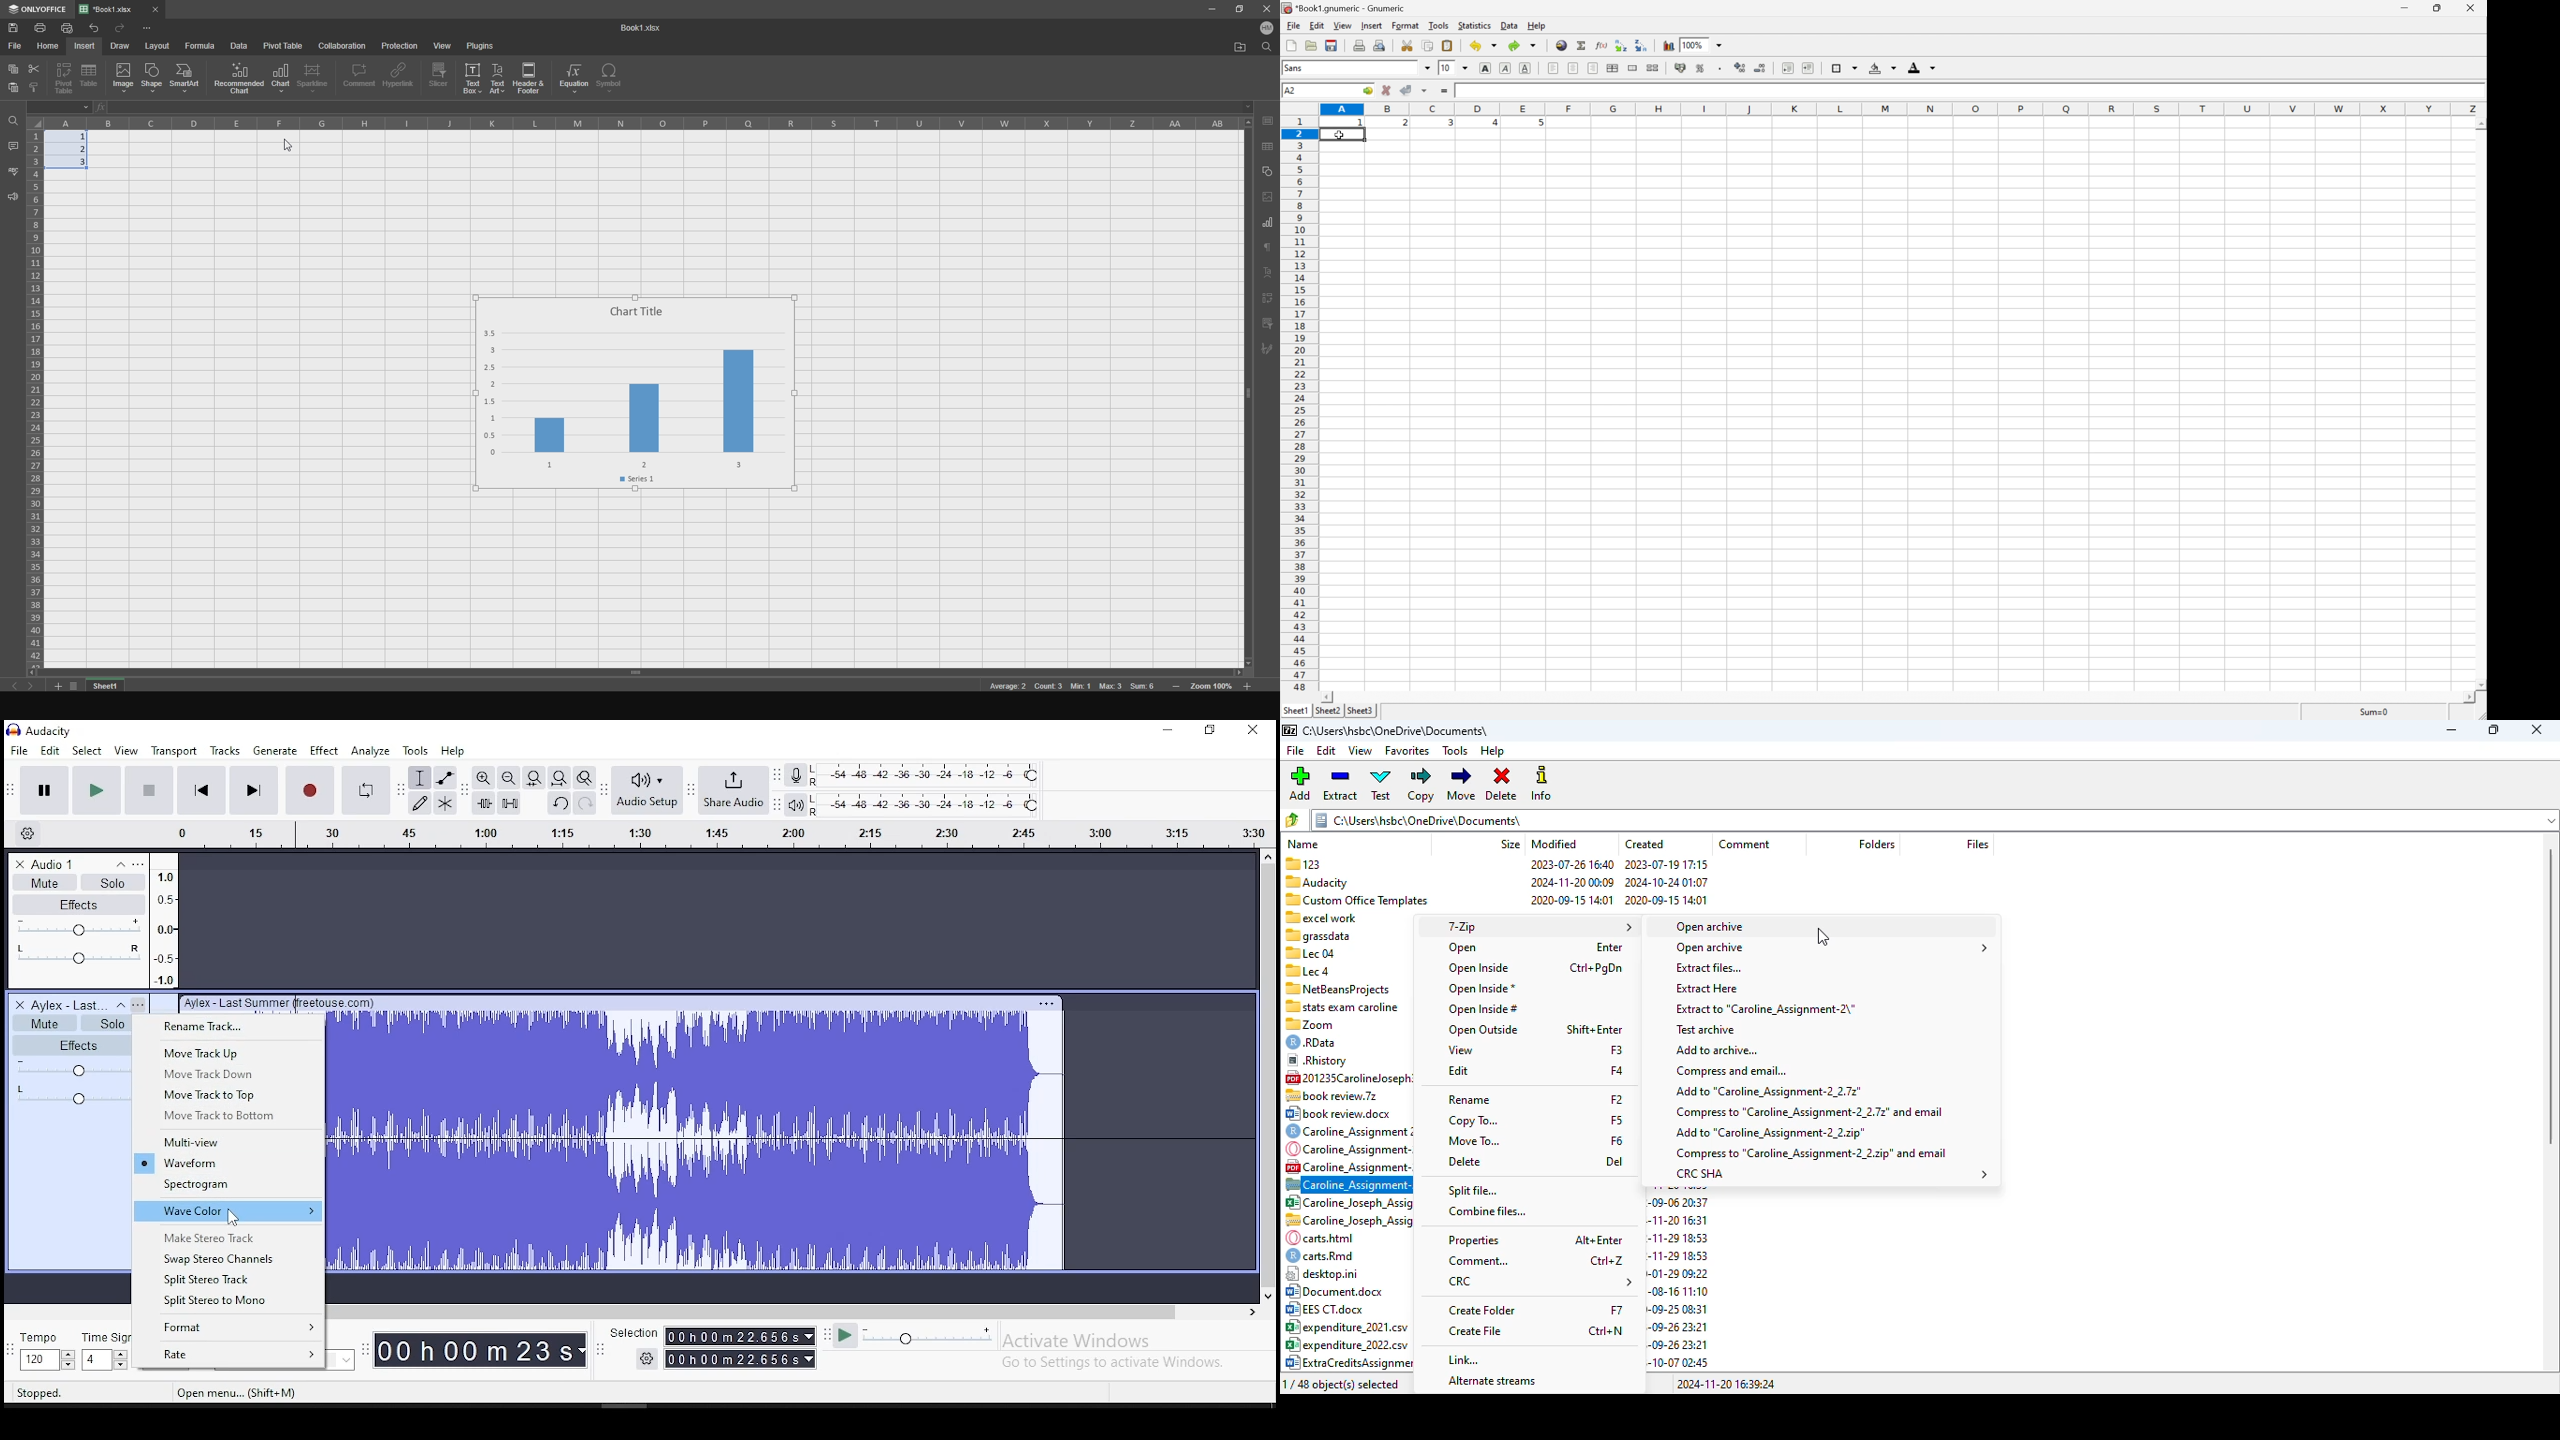  I want to click on save as, so click(1268, 146).